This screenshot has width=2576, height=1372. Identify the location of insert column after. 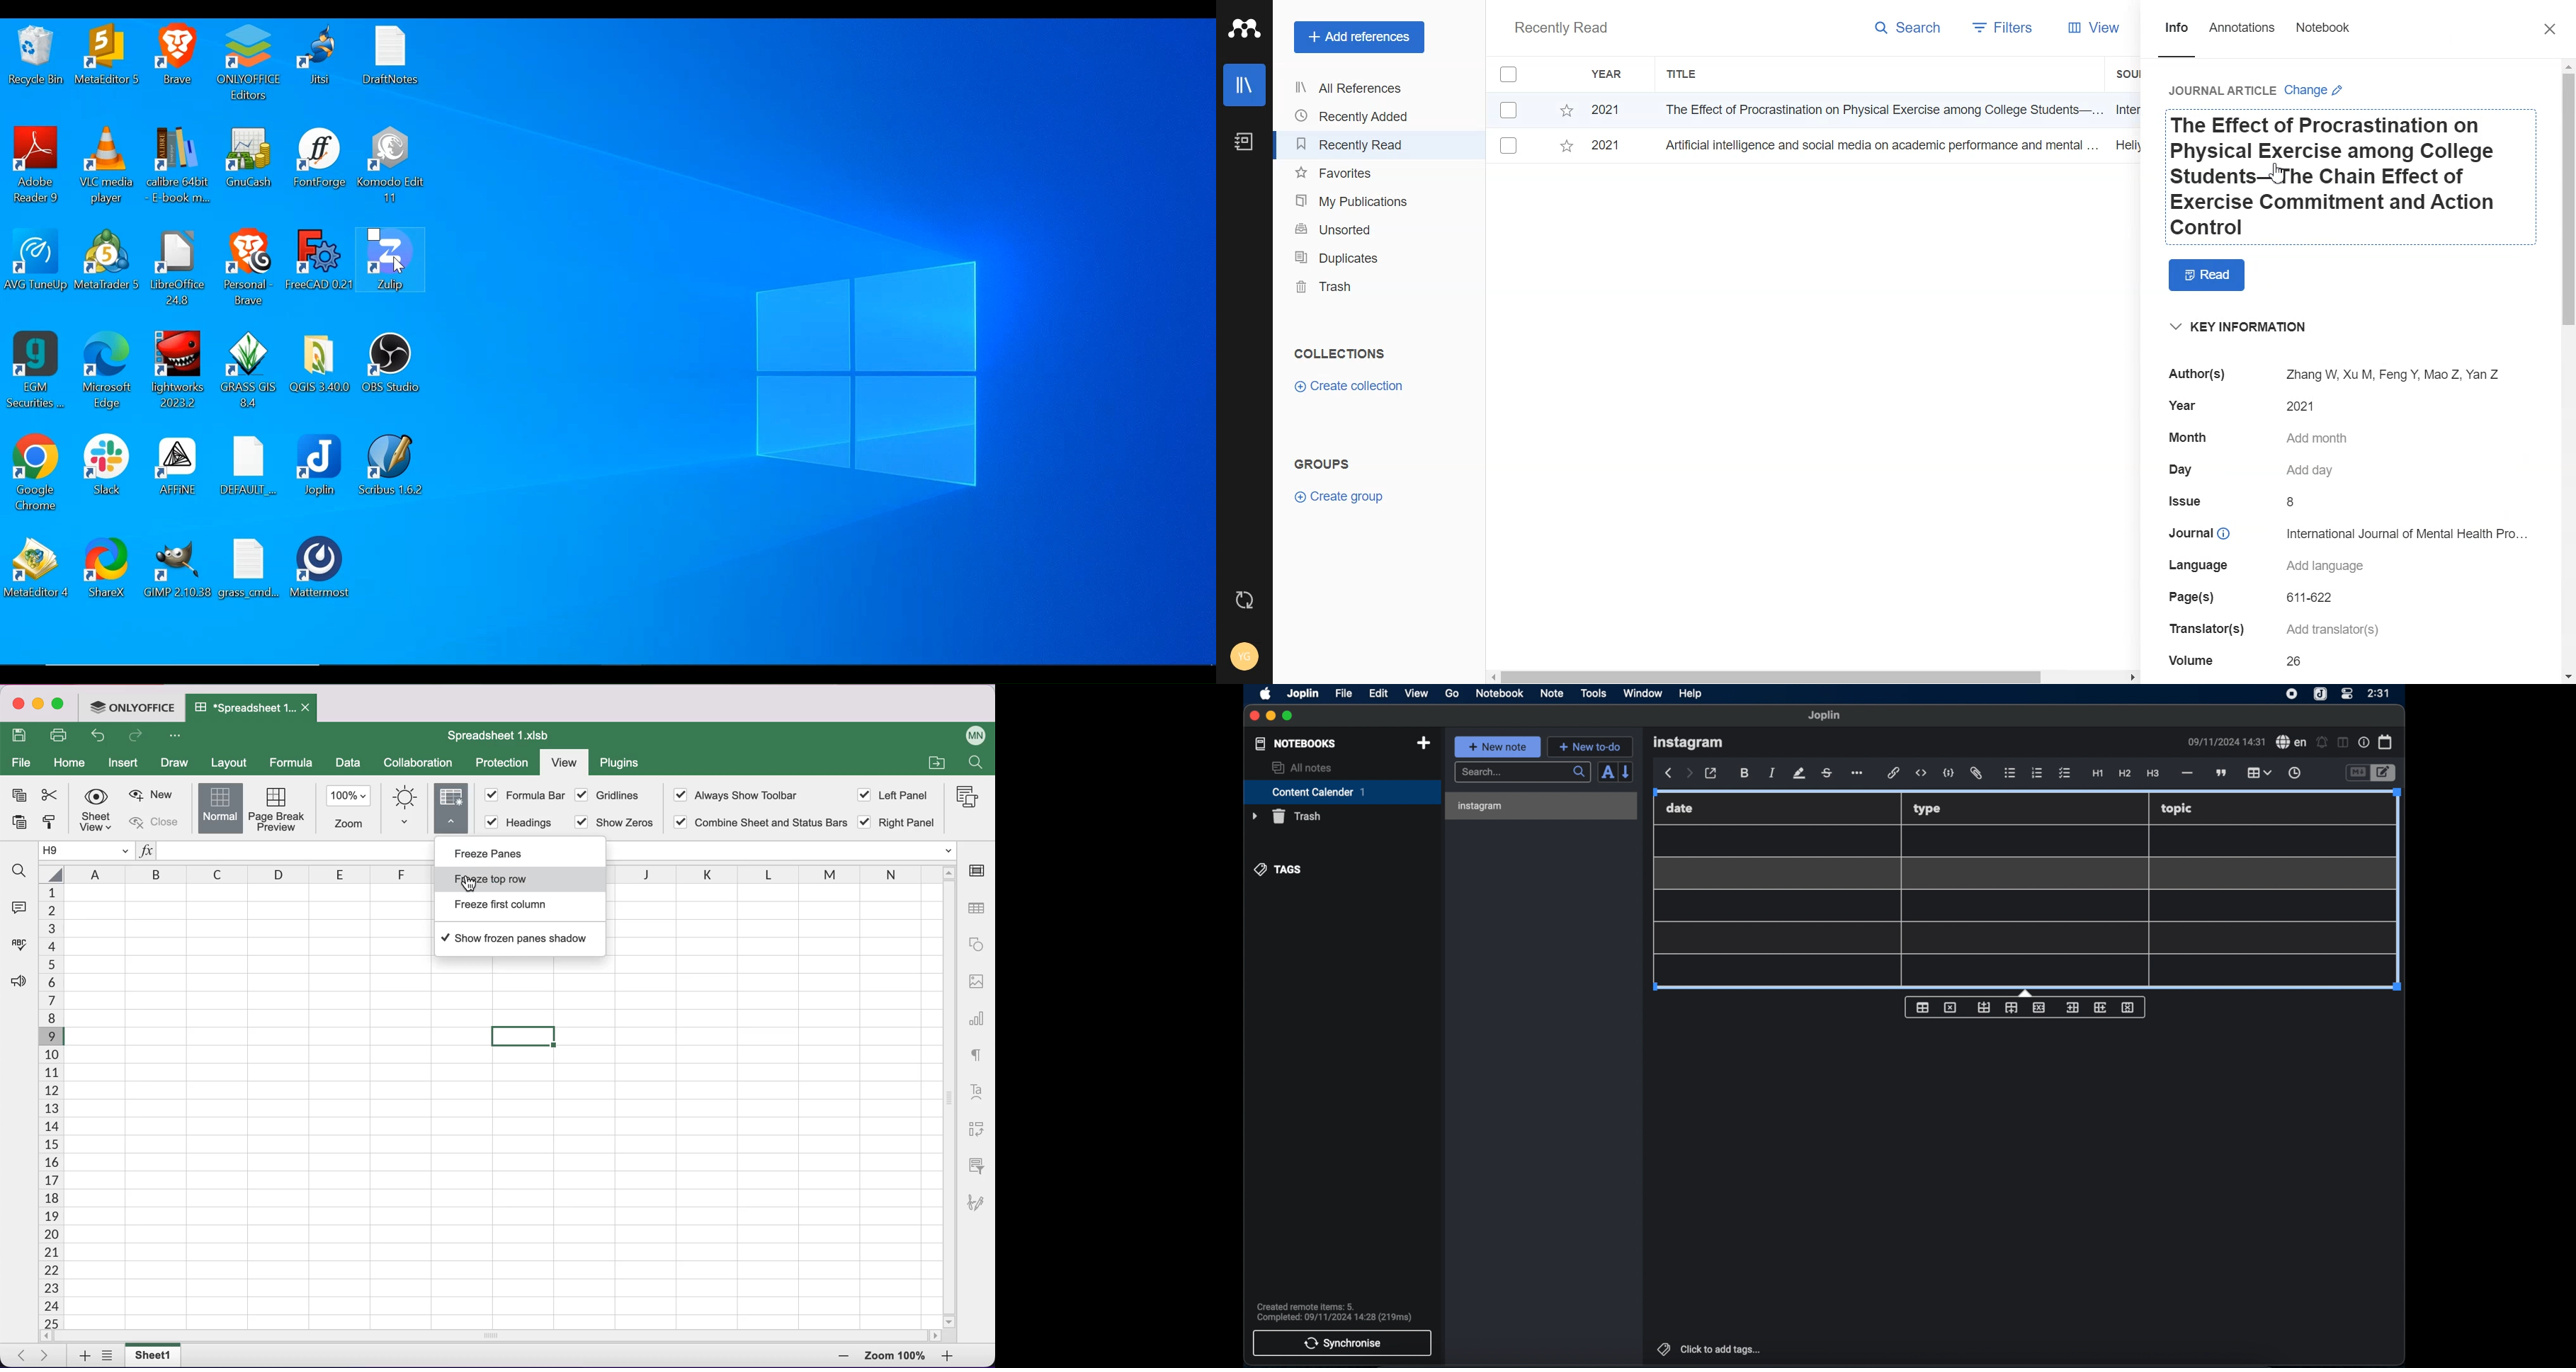
(2100, 1008).